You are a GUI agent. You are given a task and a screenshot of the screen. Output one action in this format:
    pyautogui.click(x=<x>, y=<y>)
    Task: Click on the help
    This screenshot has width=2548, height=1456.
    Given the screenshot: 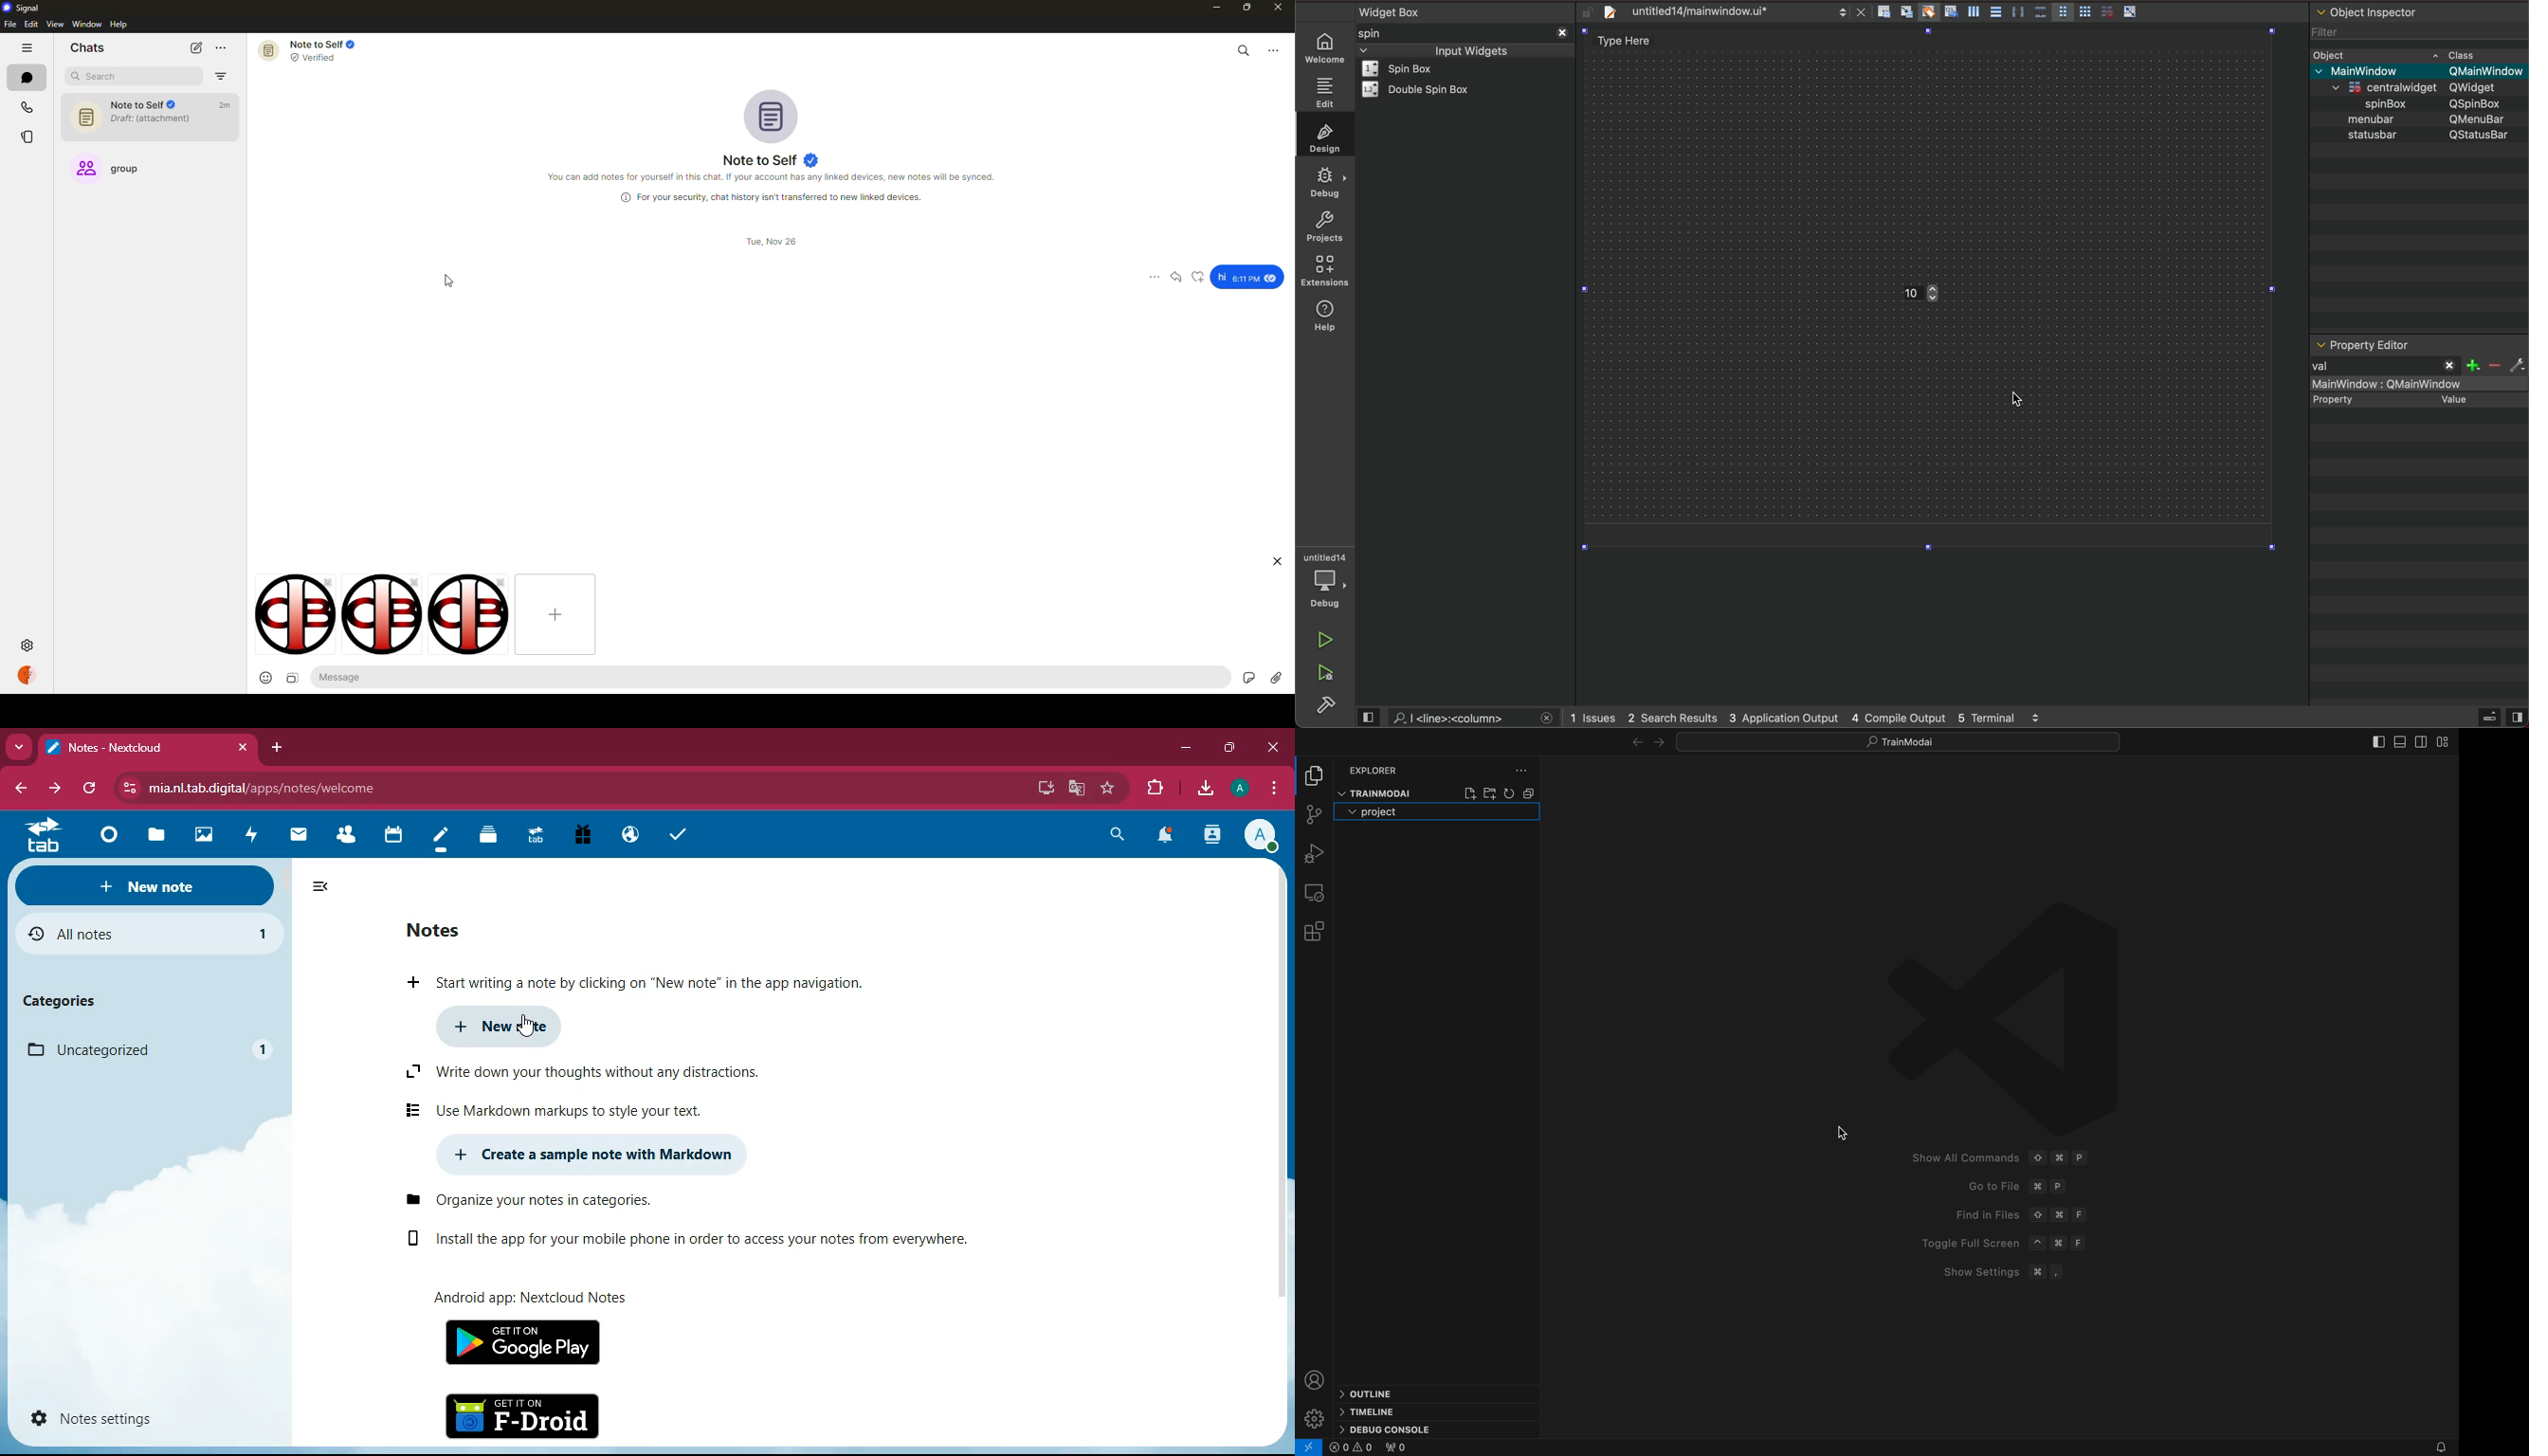 What is the action you would take?
    pyautogui.click(x=1329, y=322)
    